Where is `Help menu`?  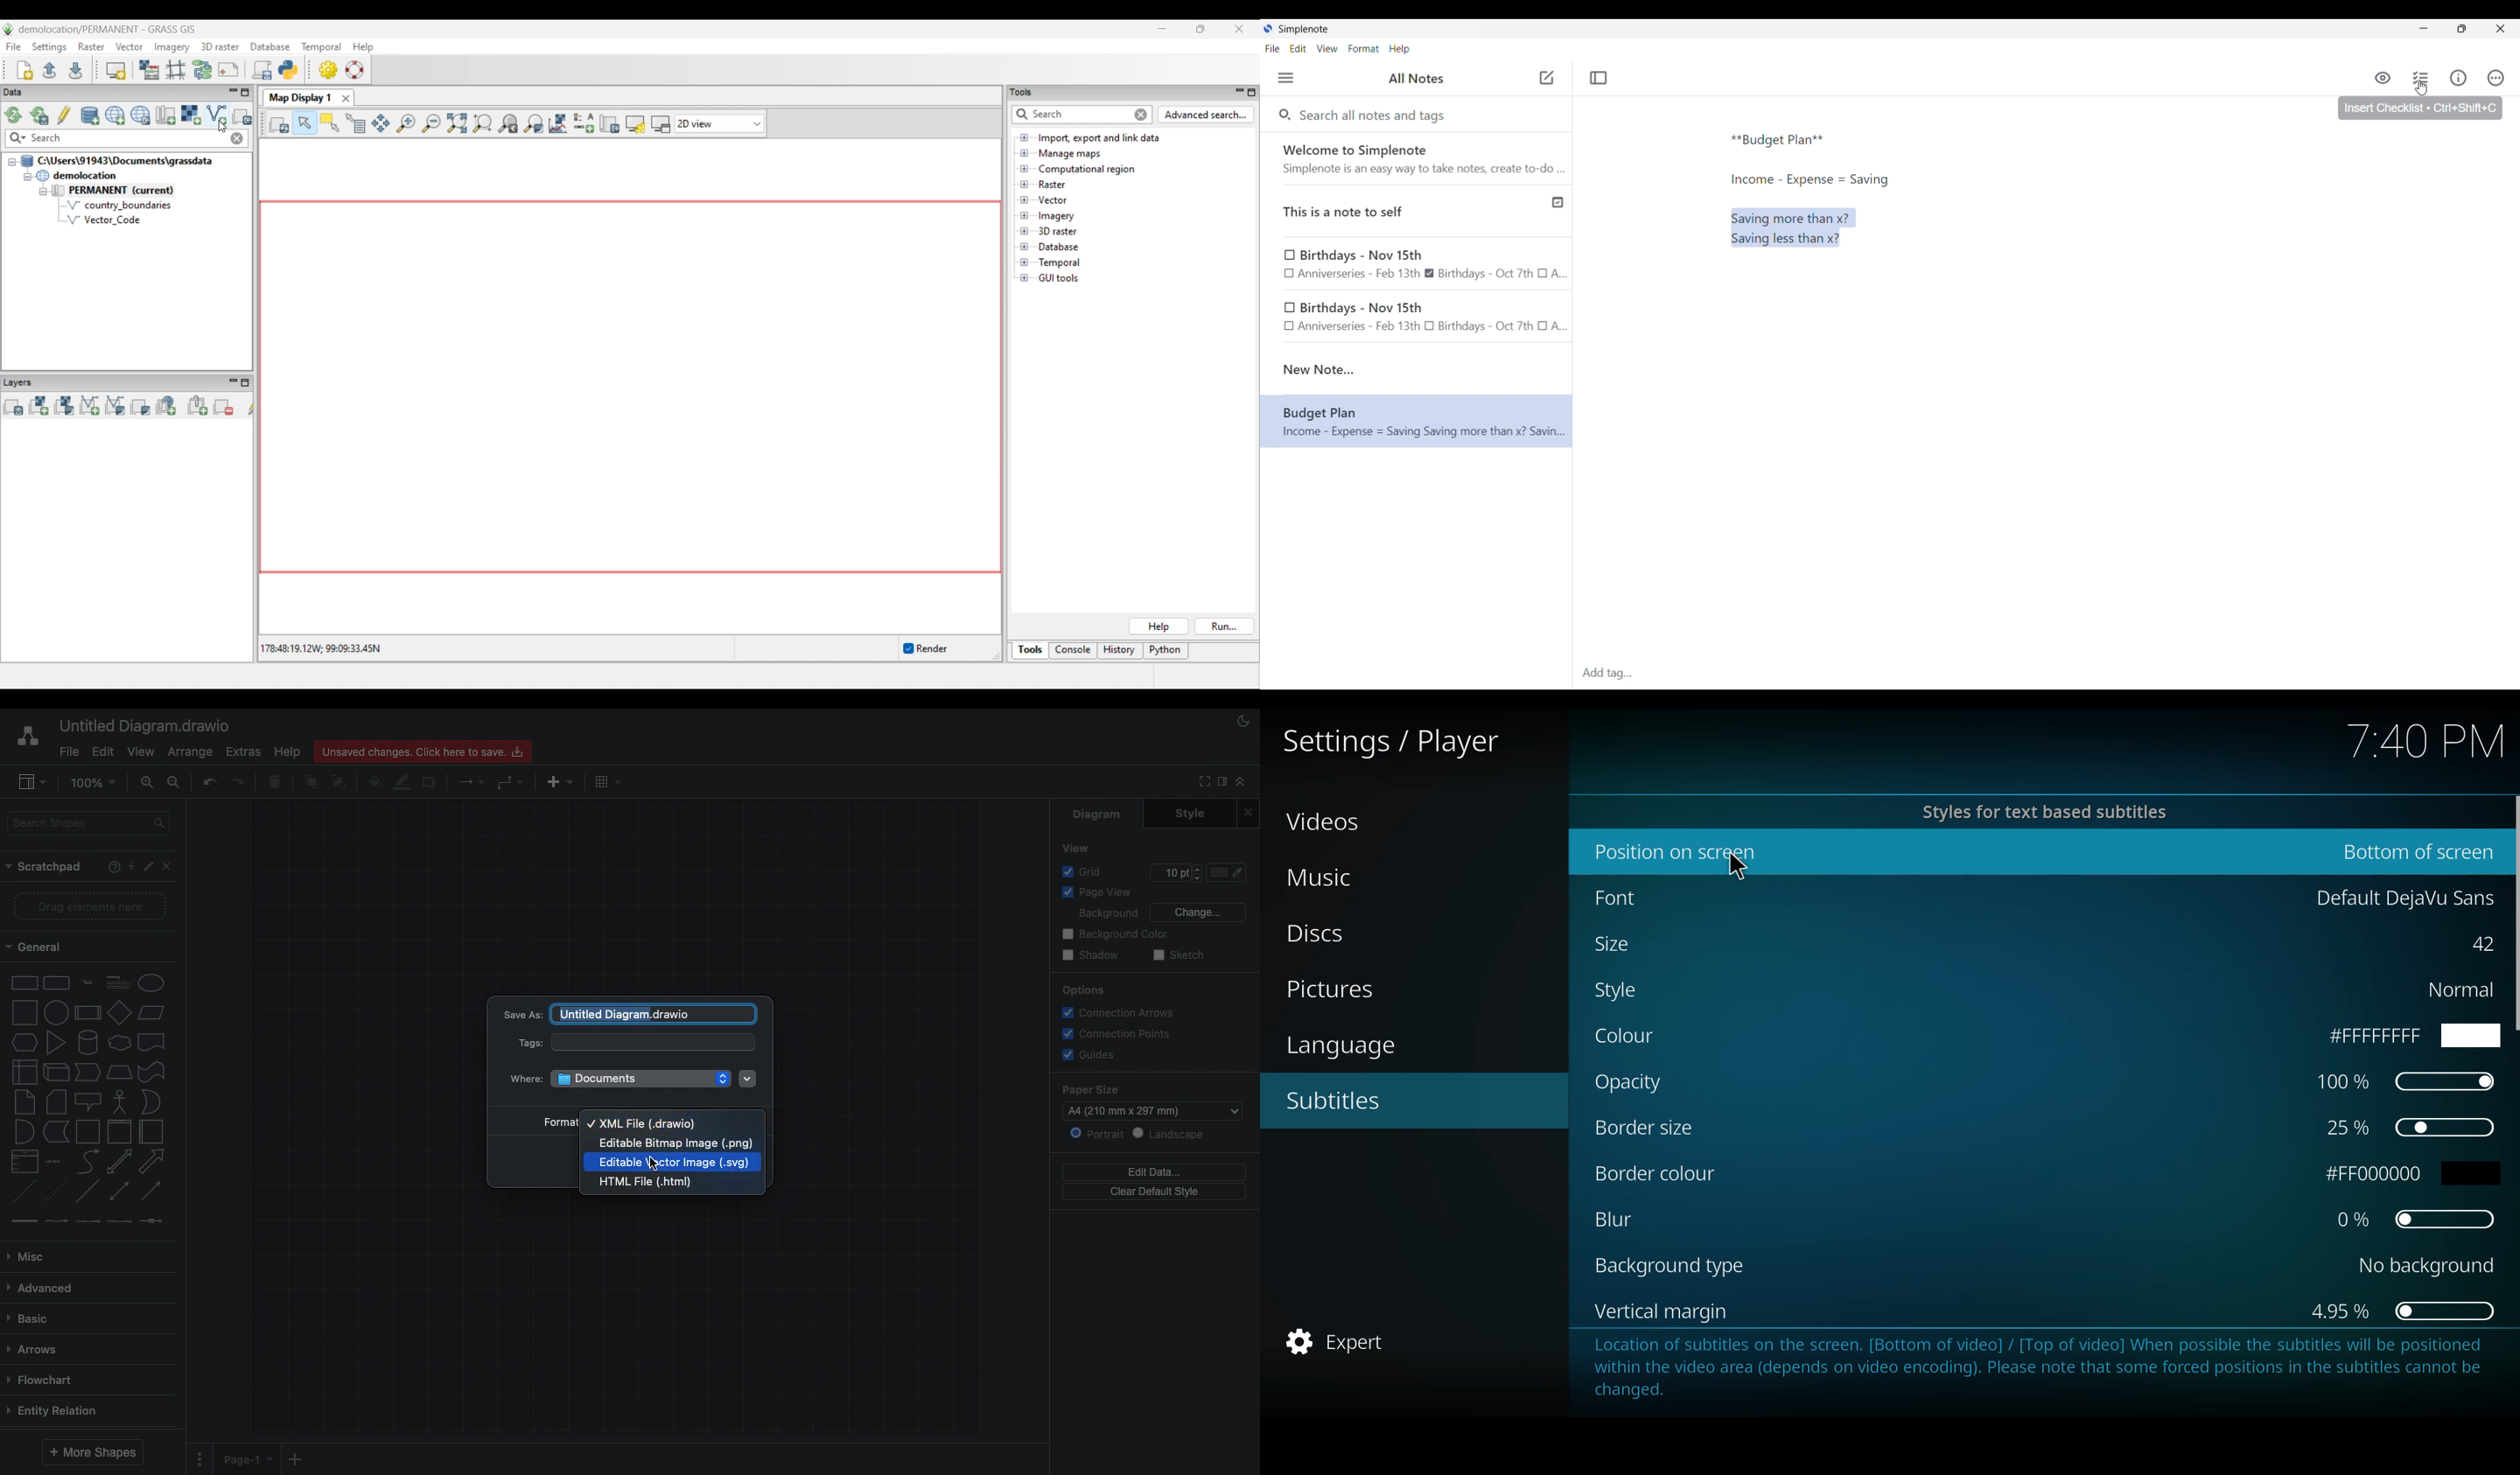 Help menu is located at coordinates (1399, 49).